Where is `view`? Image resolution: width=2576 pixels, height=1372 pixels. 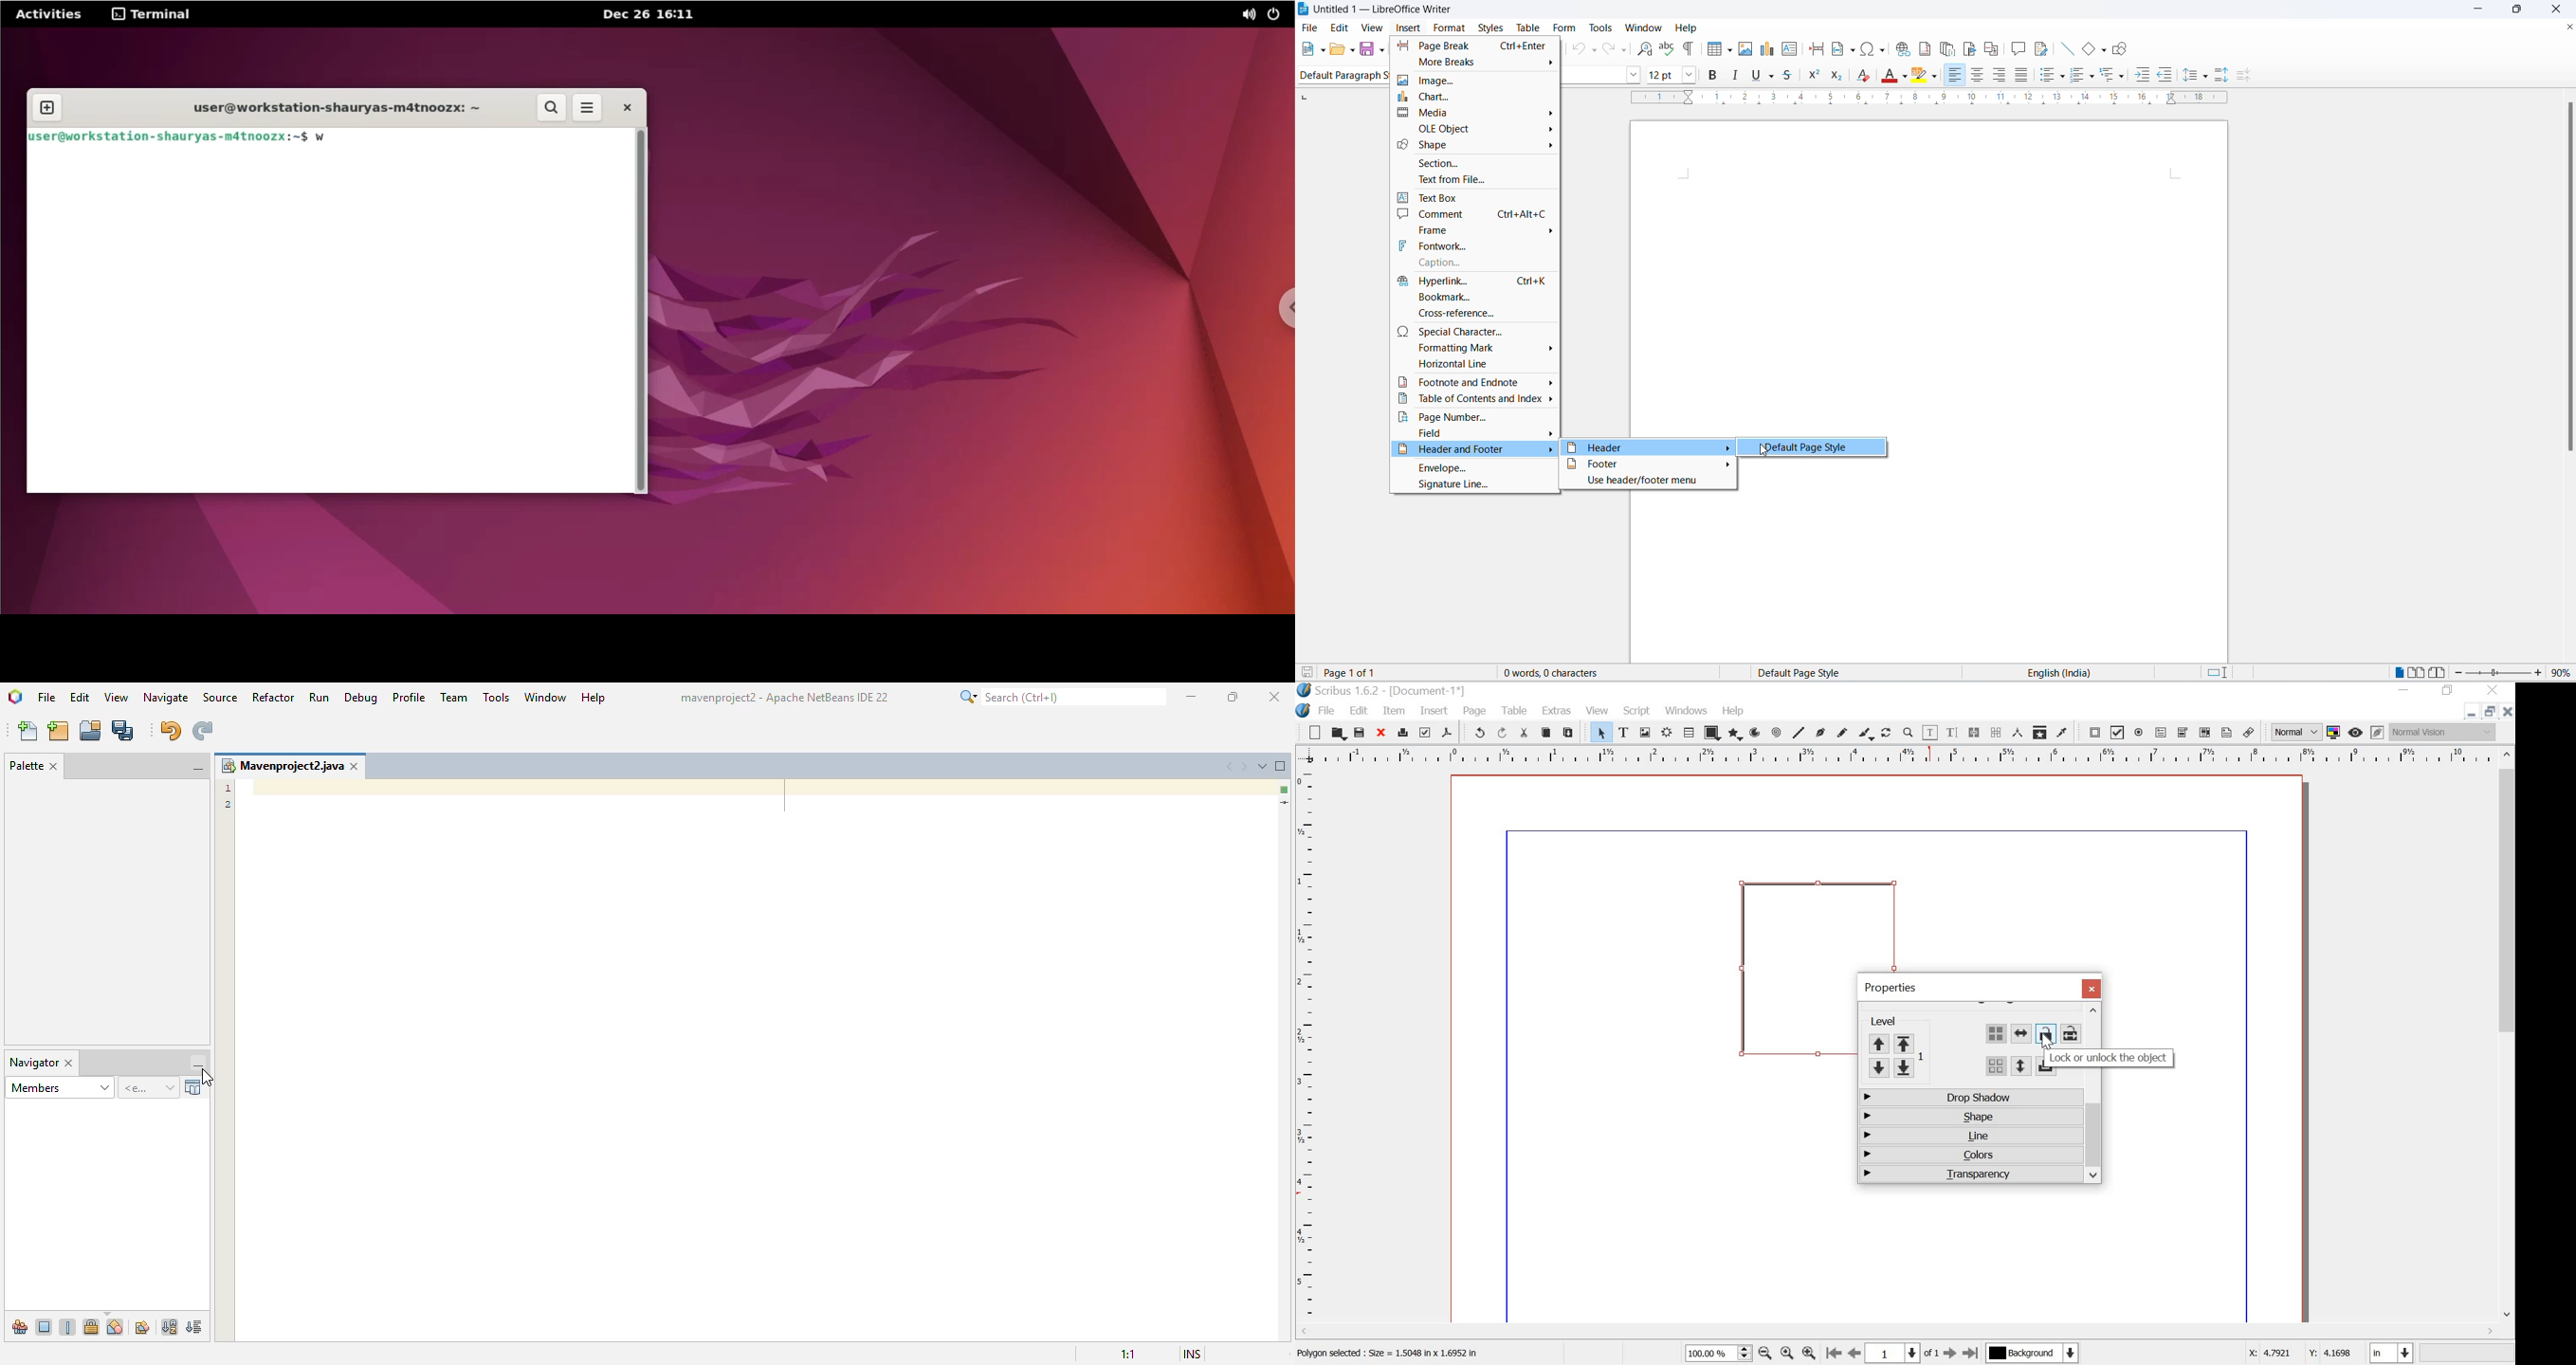 view is located at coordinates (1372, 27).